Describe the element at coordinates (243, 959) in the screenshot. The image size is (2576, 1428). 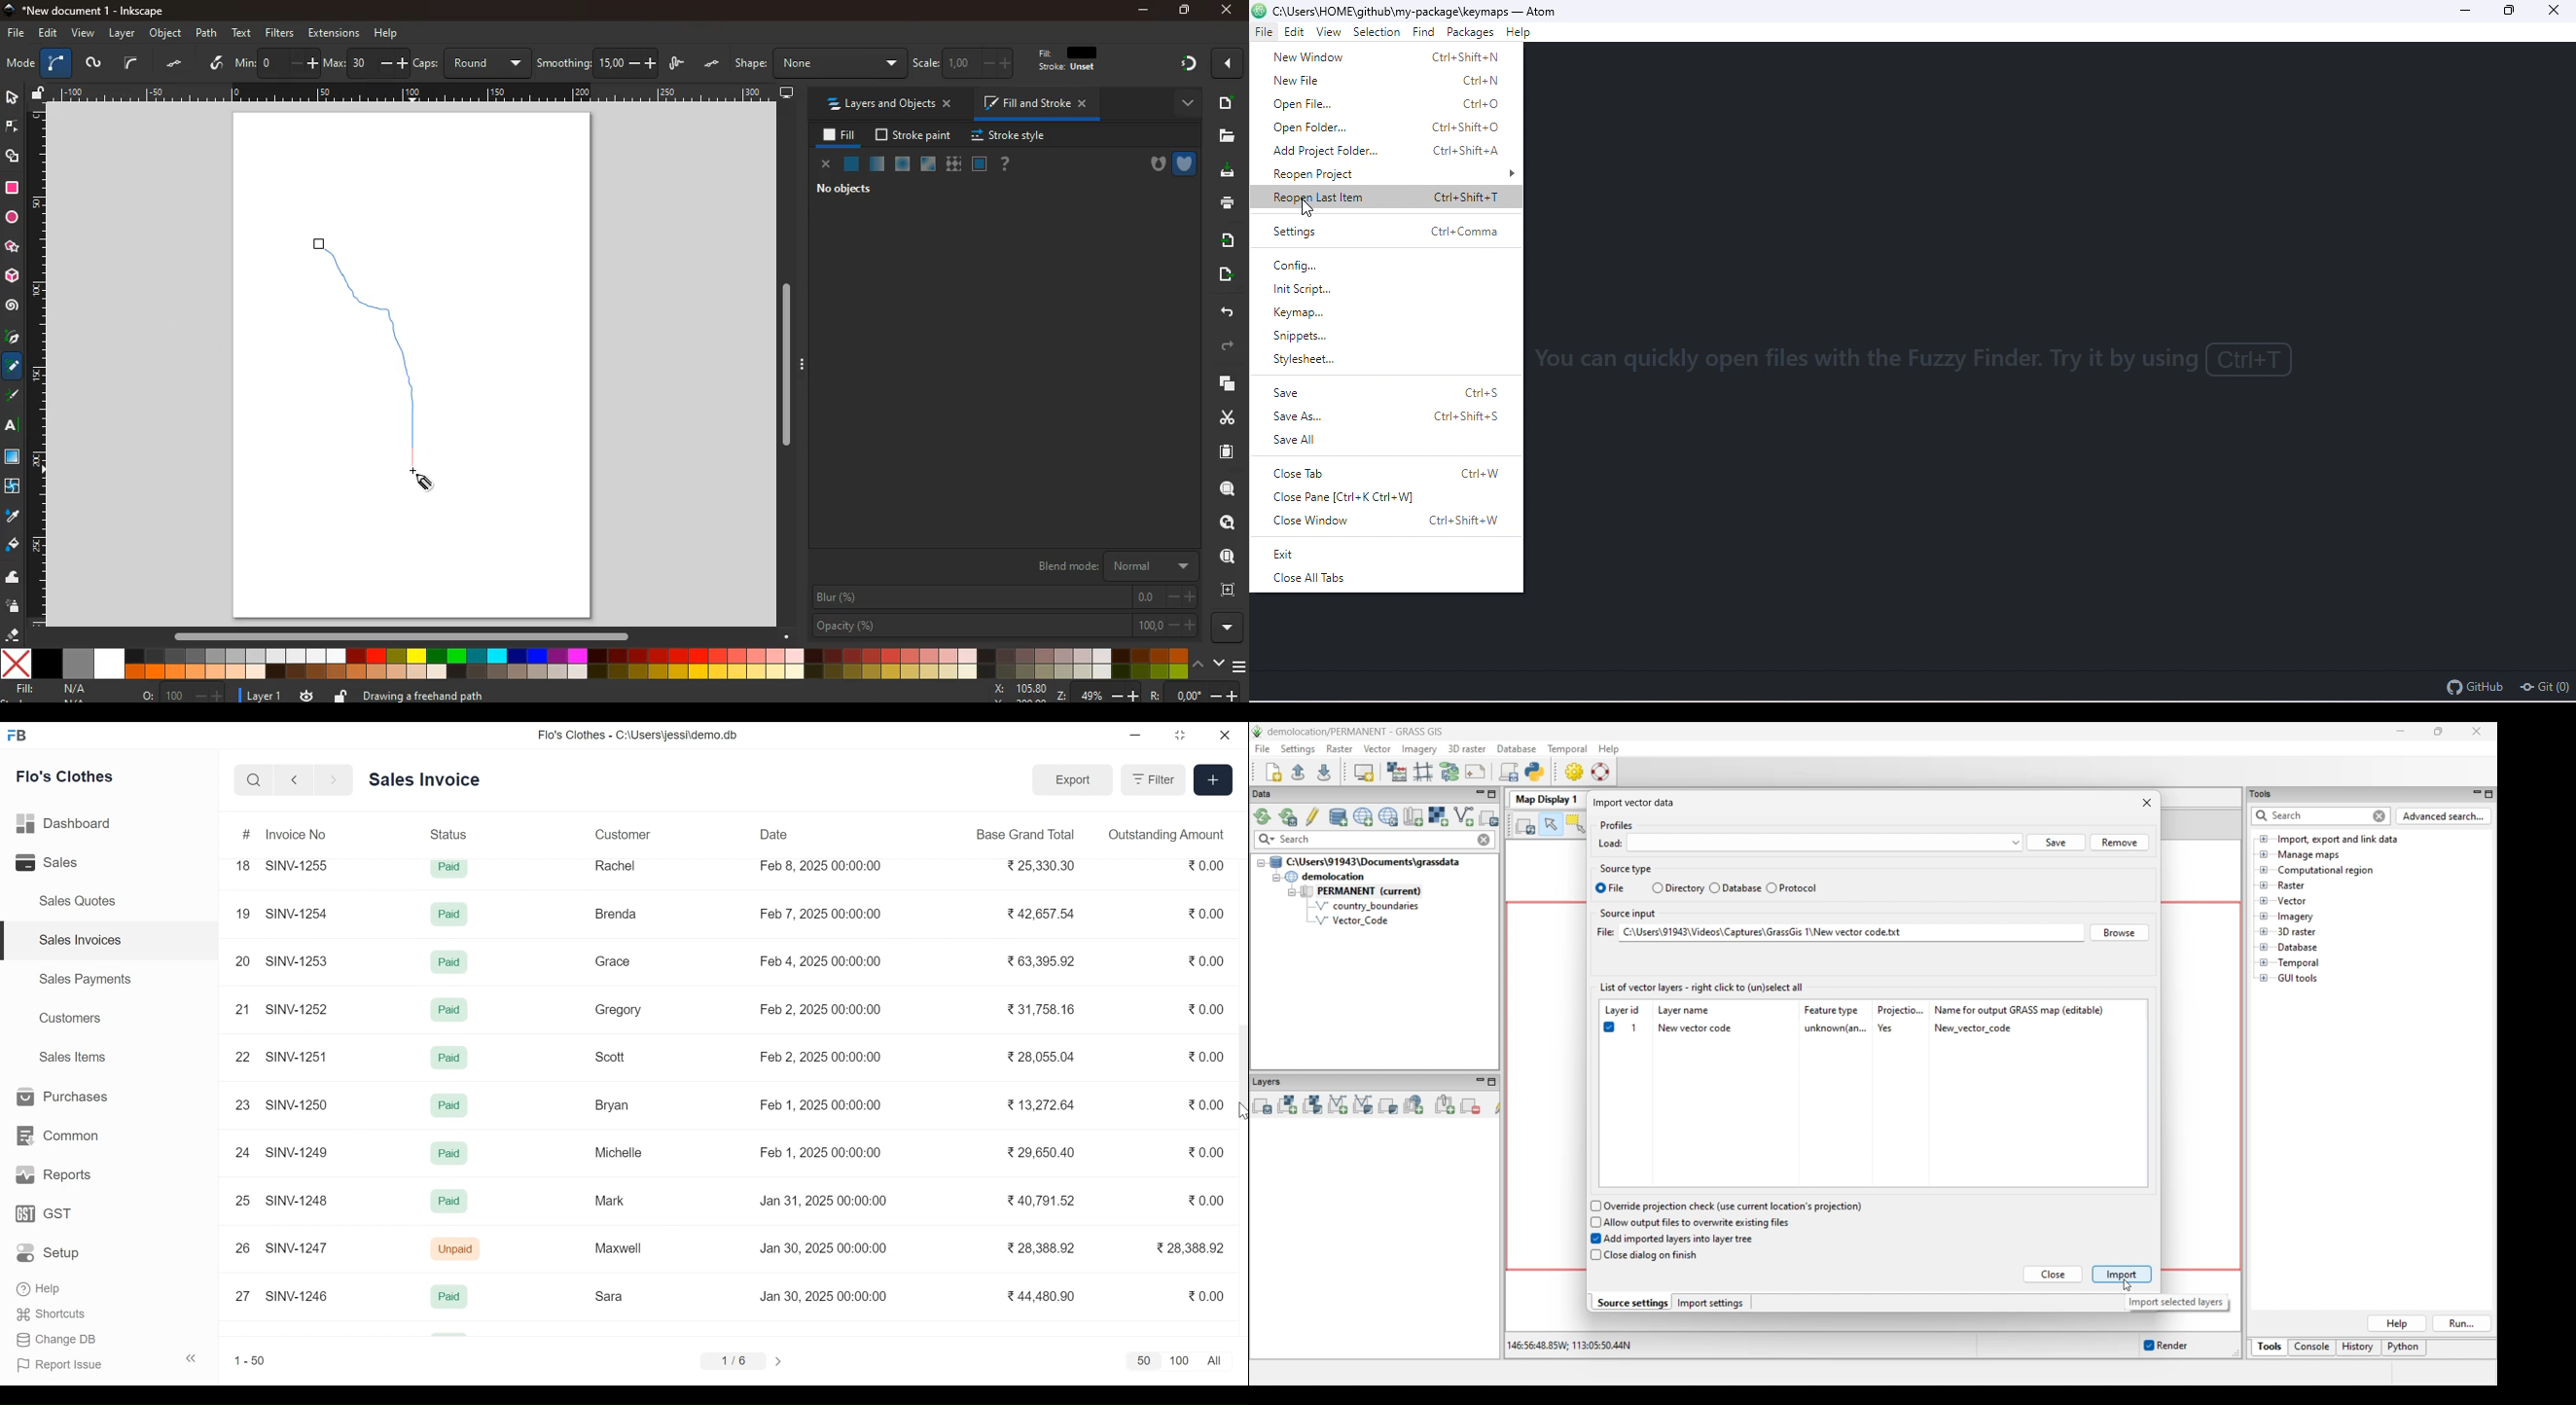
I see `20` at that location.